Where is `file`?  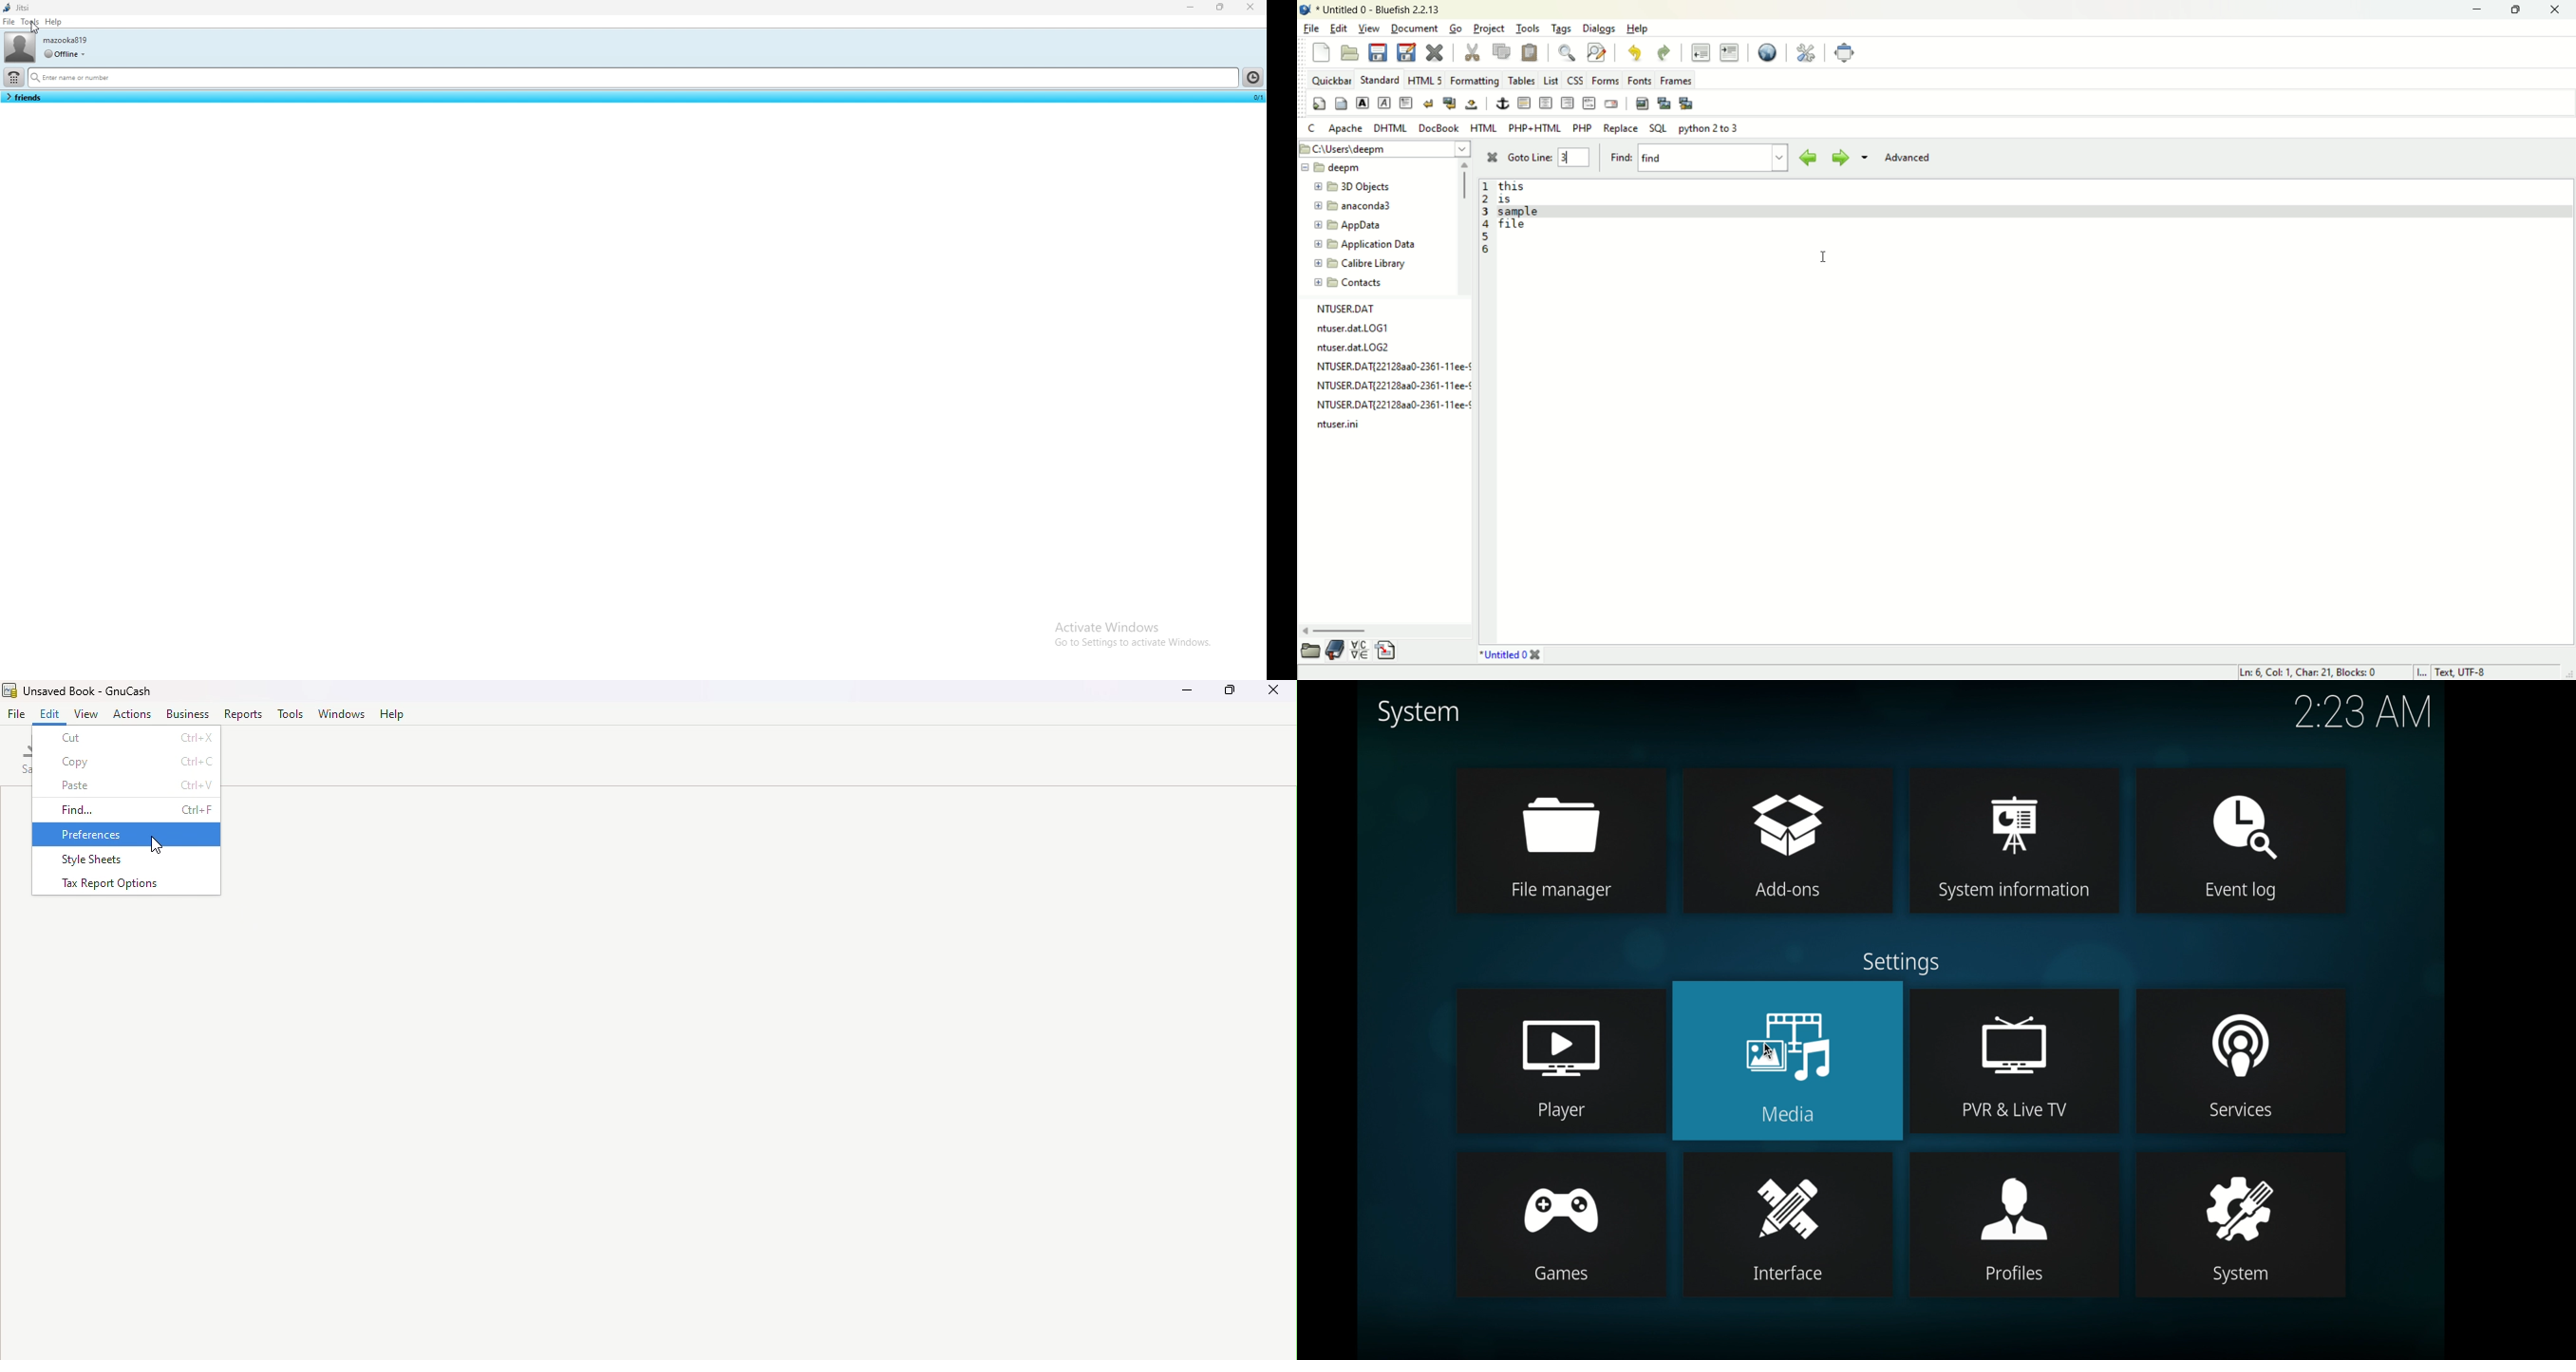
file is located at coordinates (9, 21).